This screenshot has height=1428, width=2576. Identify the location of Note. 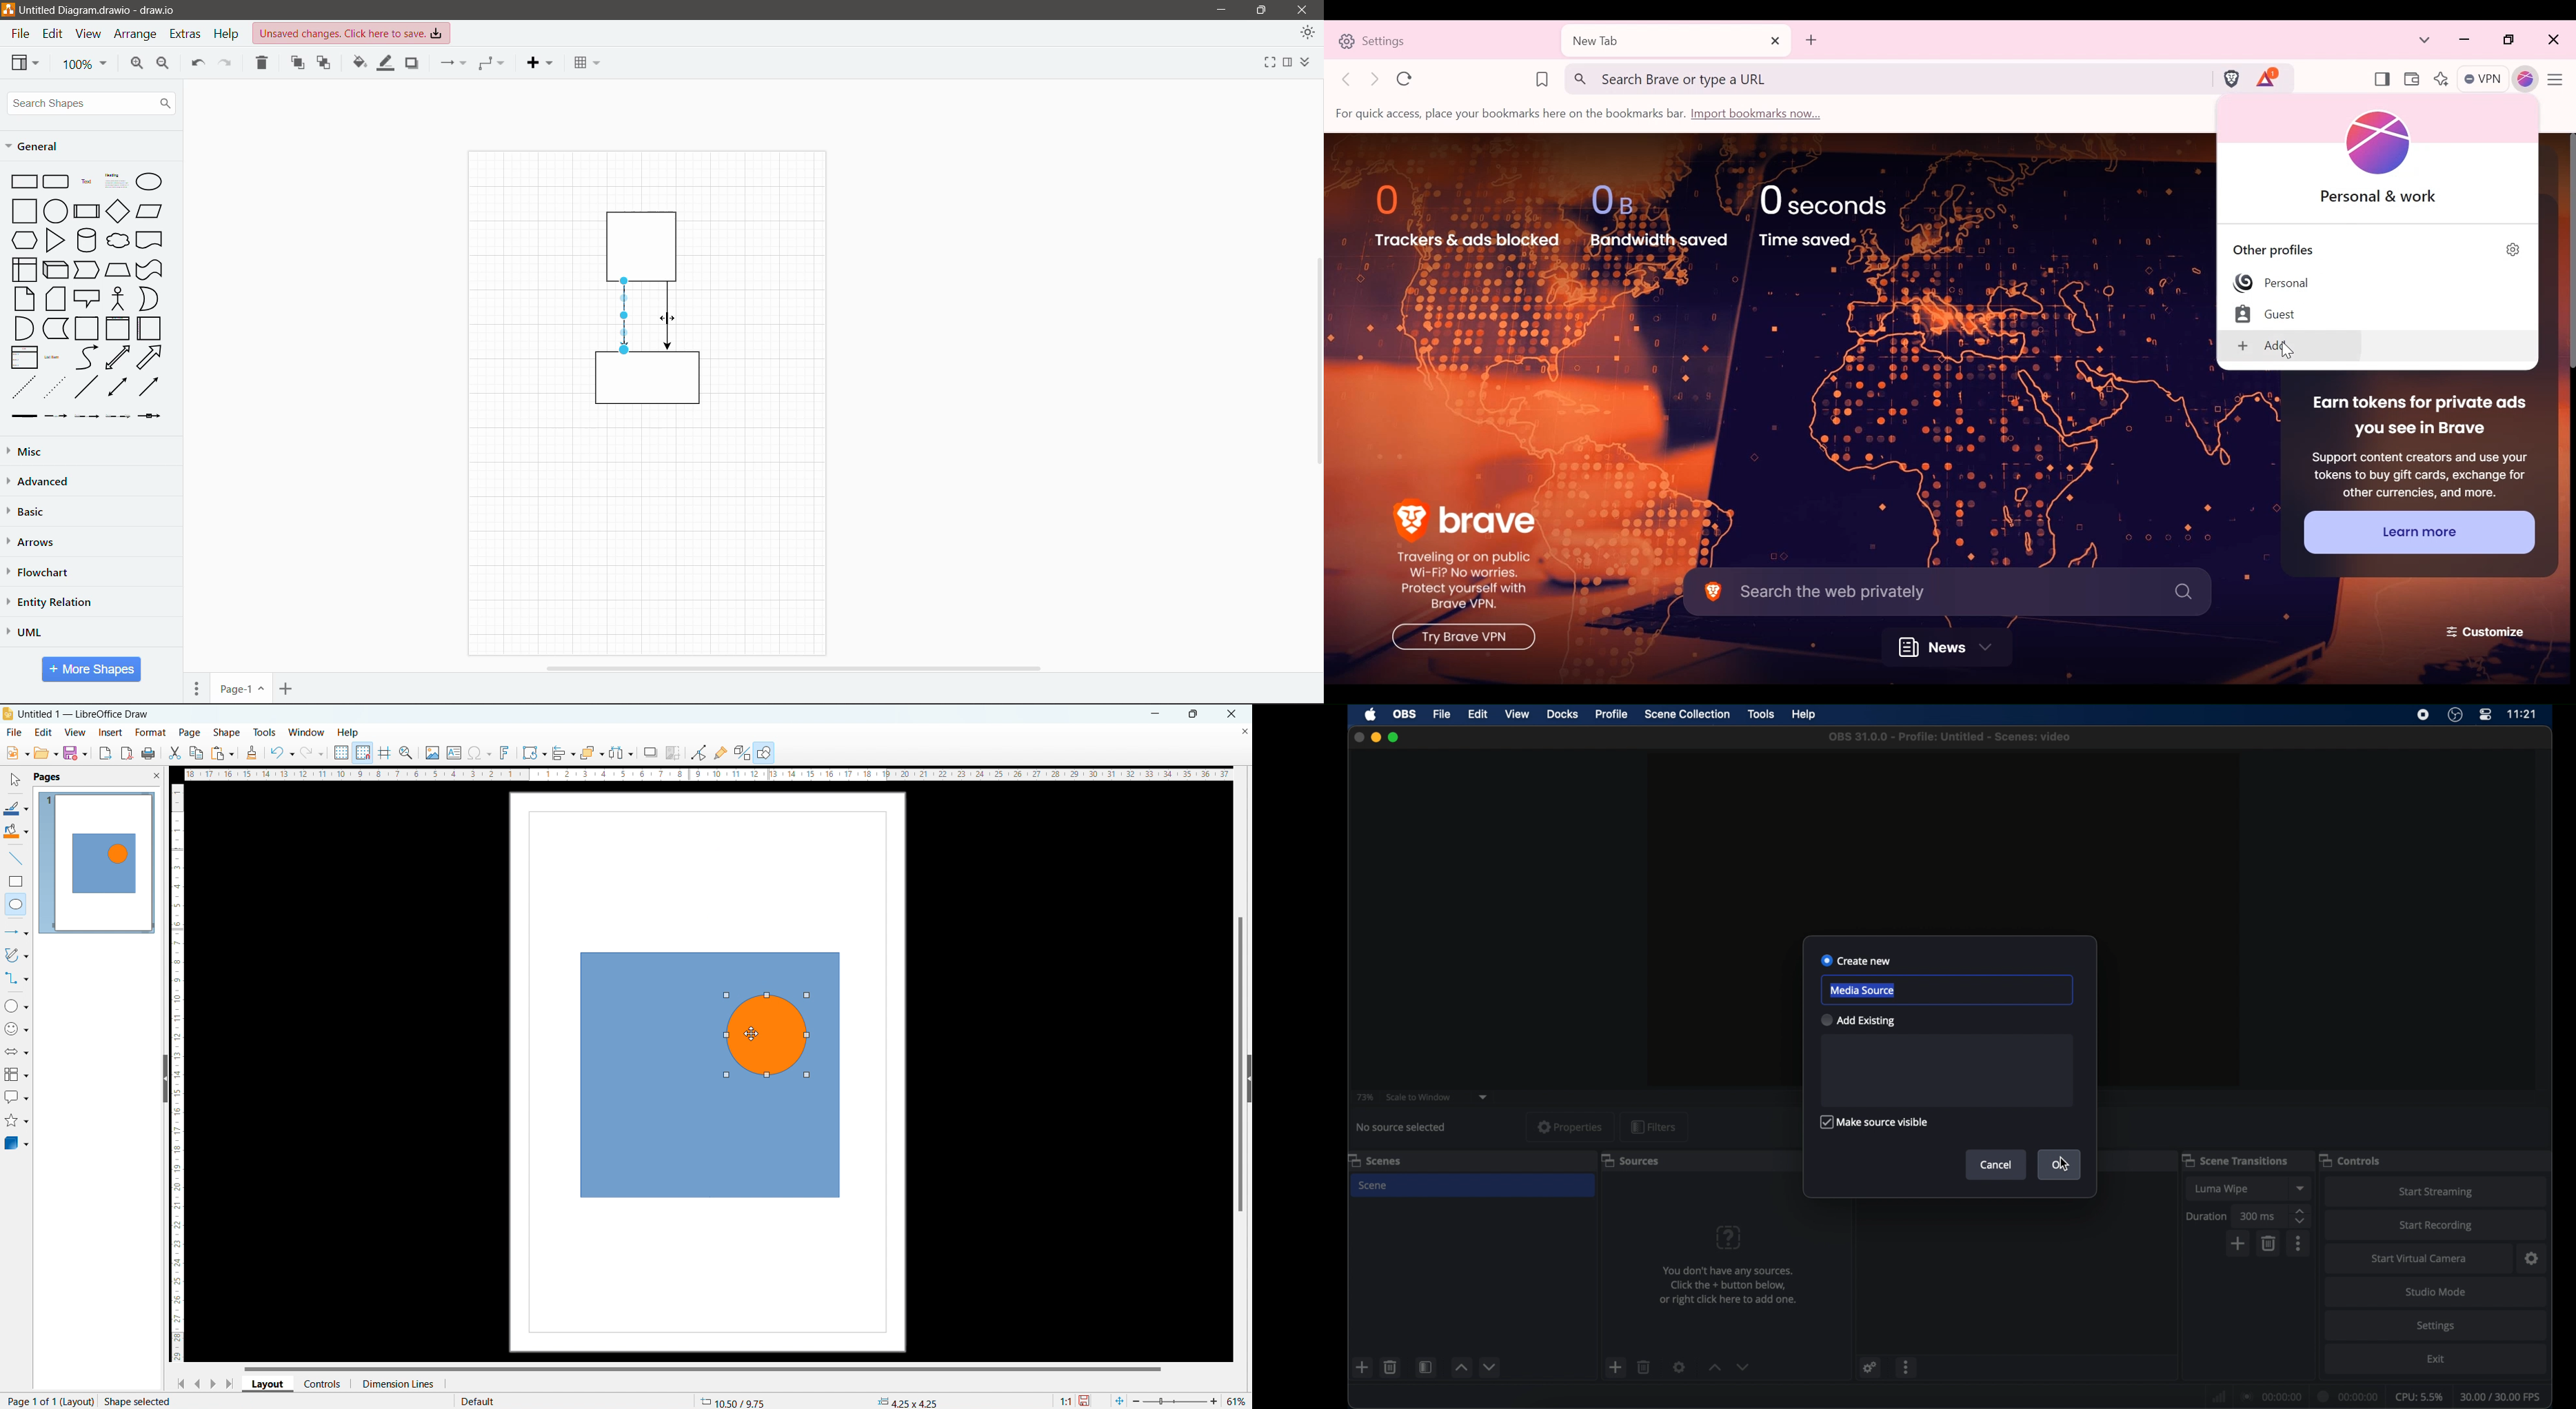
(24, 298).